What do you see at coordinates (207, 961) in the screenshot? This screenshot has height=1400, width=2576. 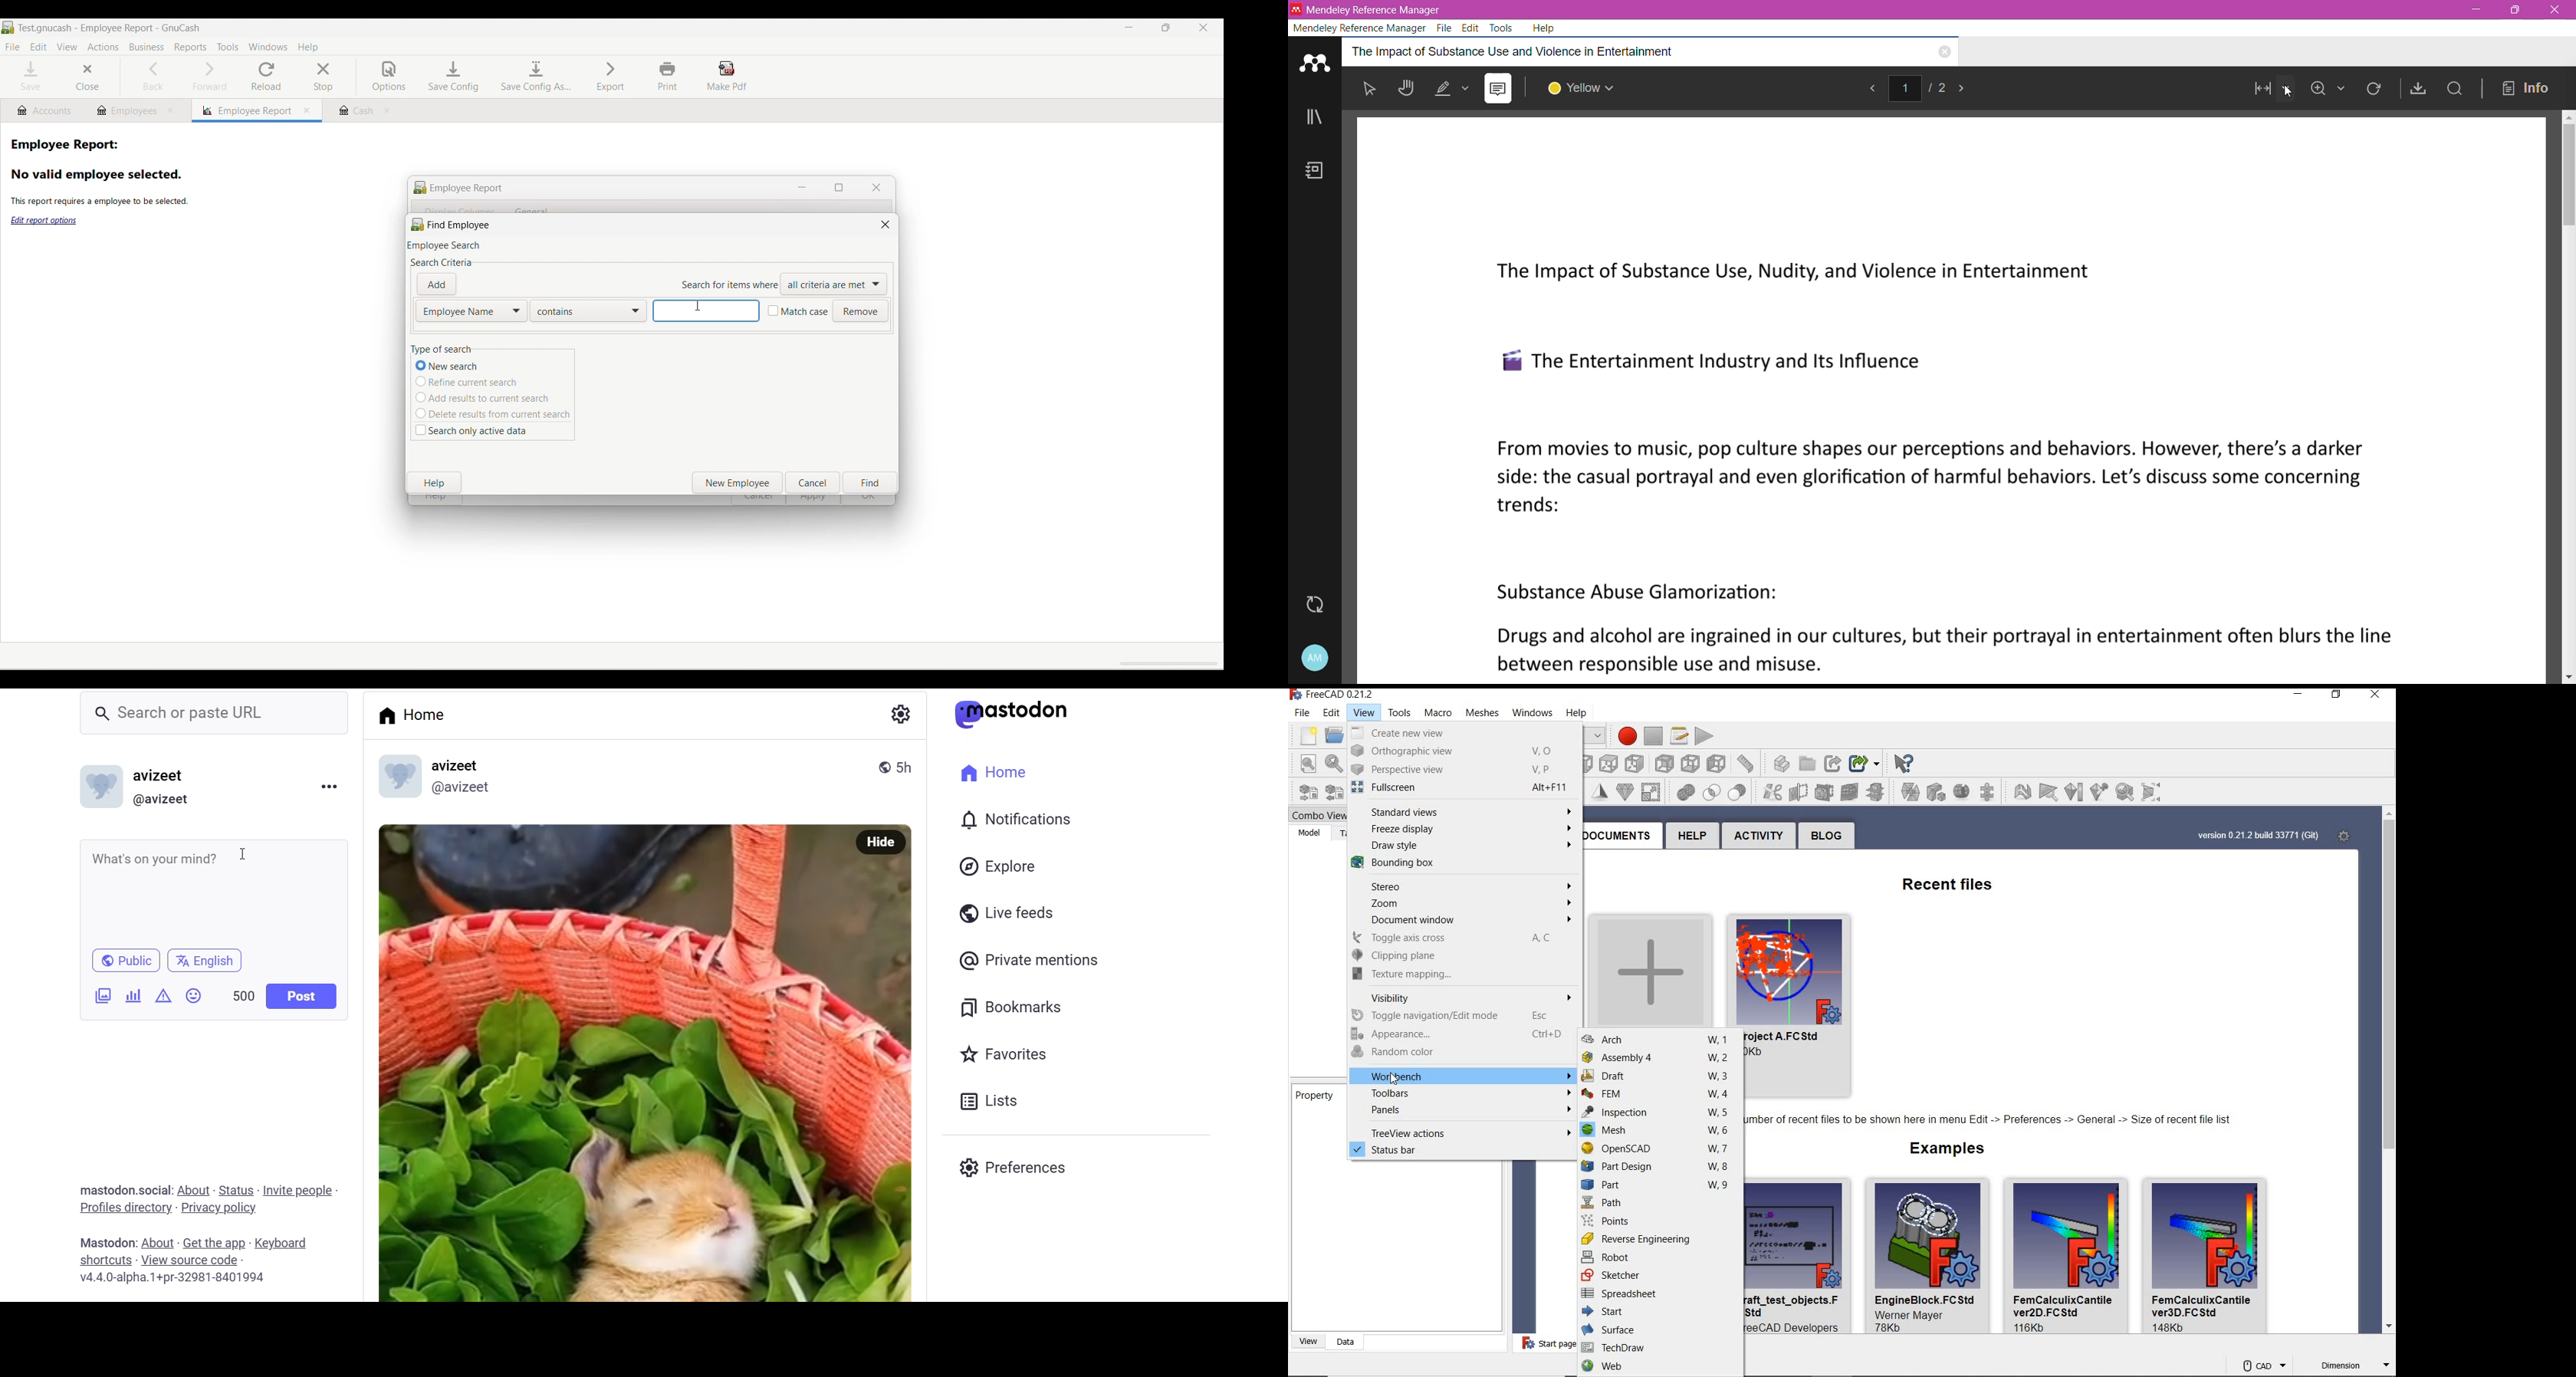 I see `language` at bounding box center [207, 961].